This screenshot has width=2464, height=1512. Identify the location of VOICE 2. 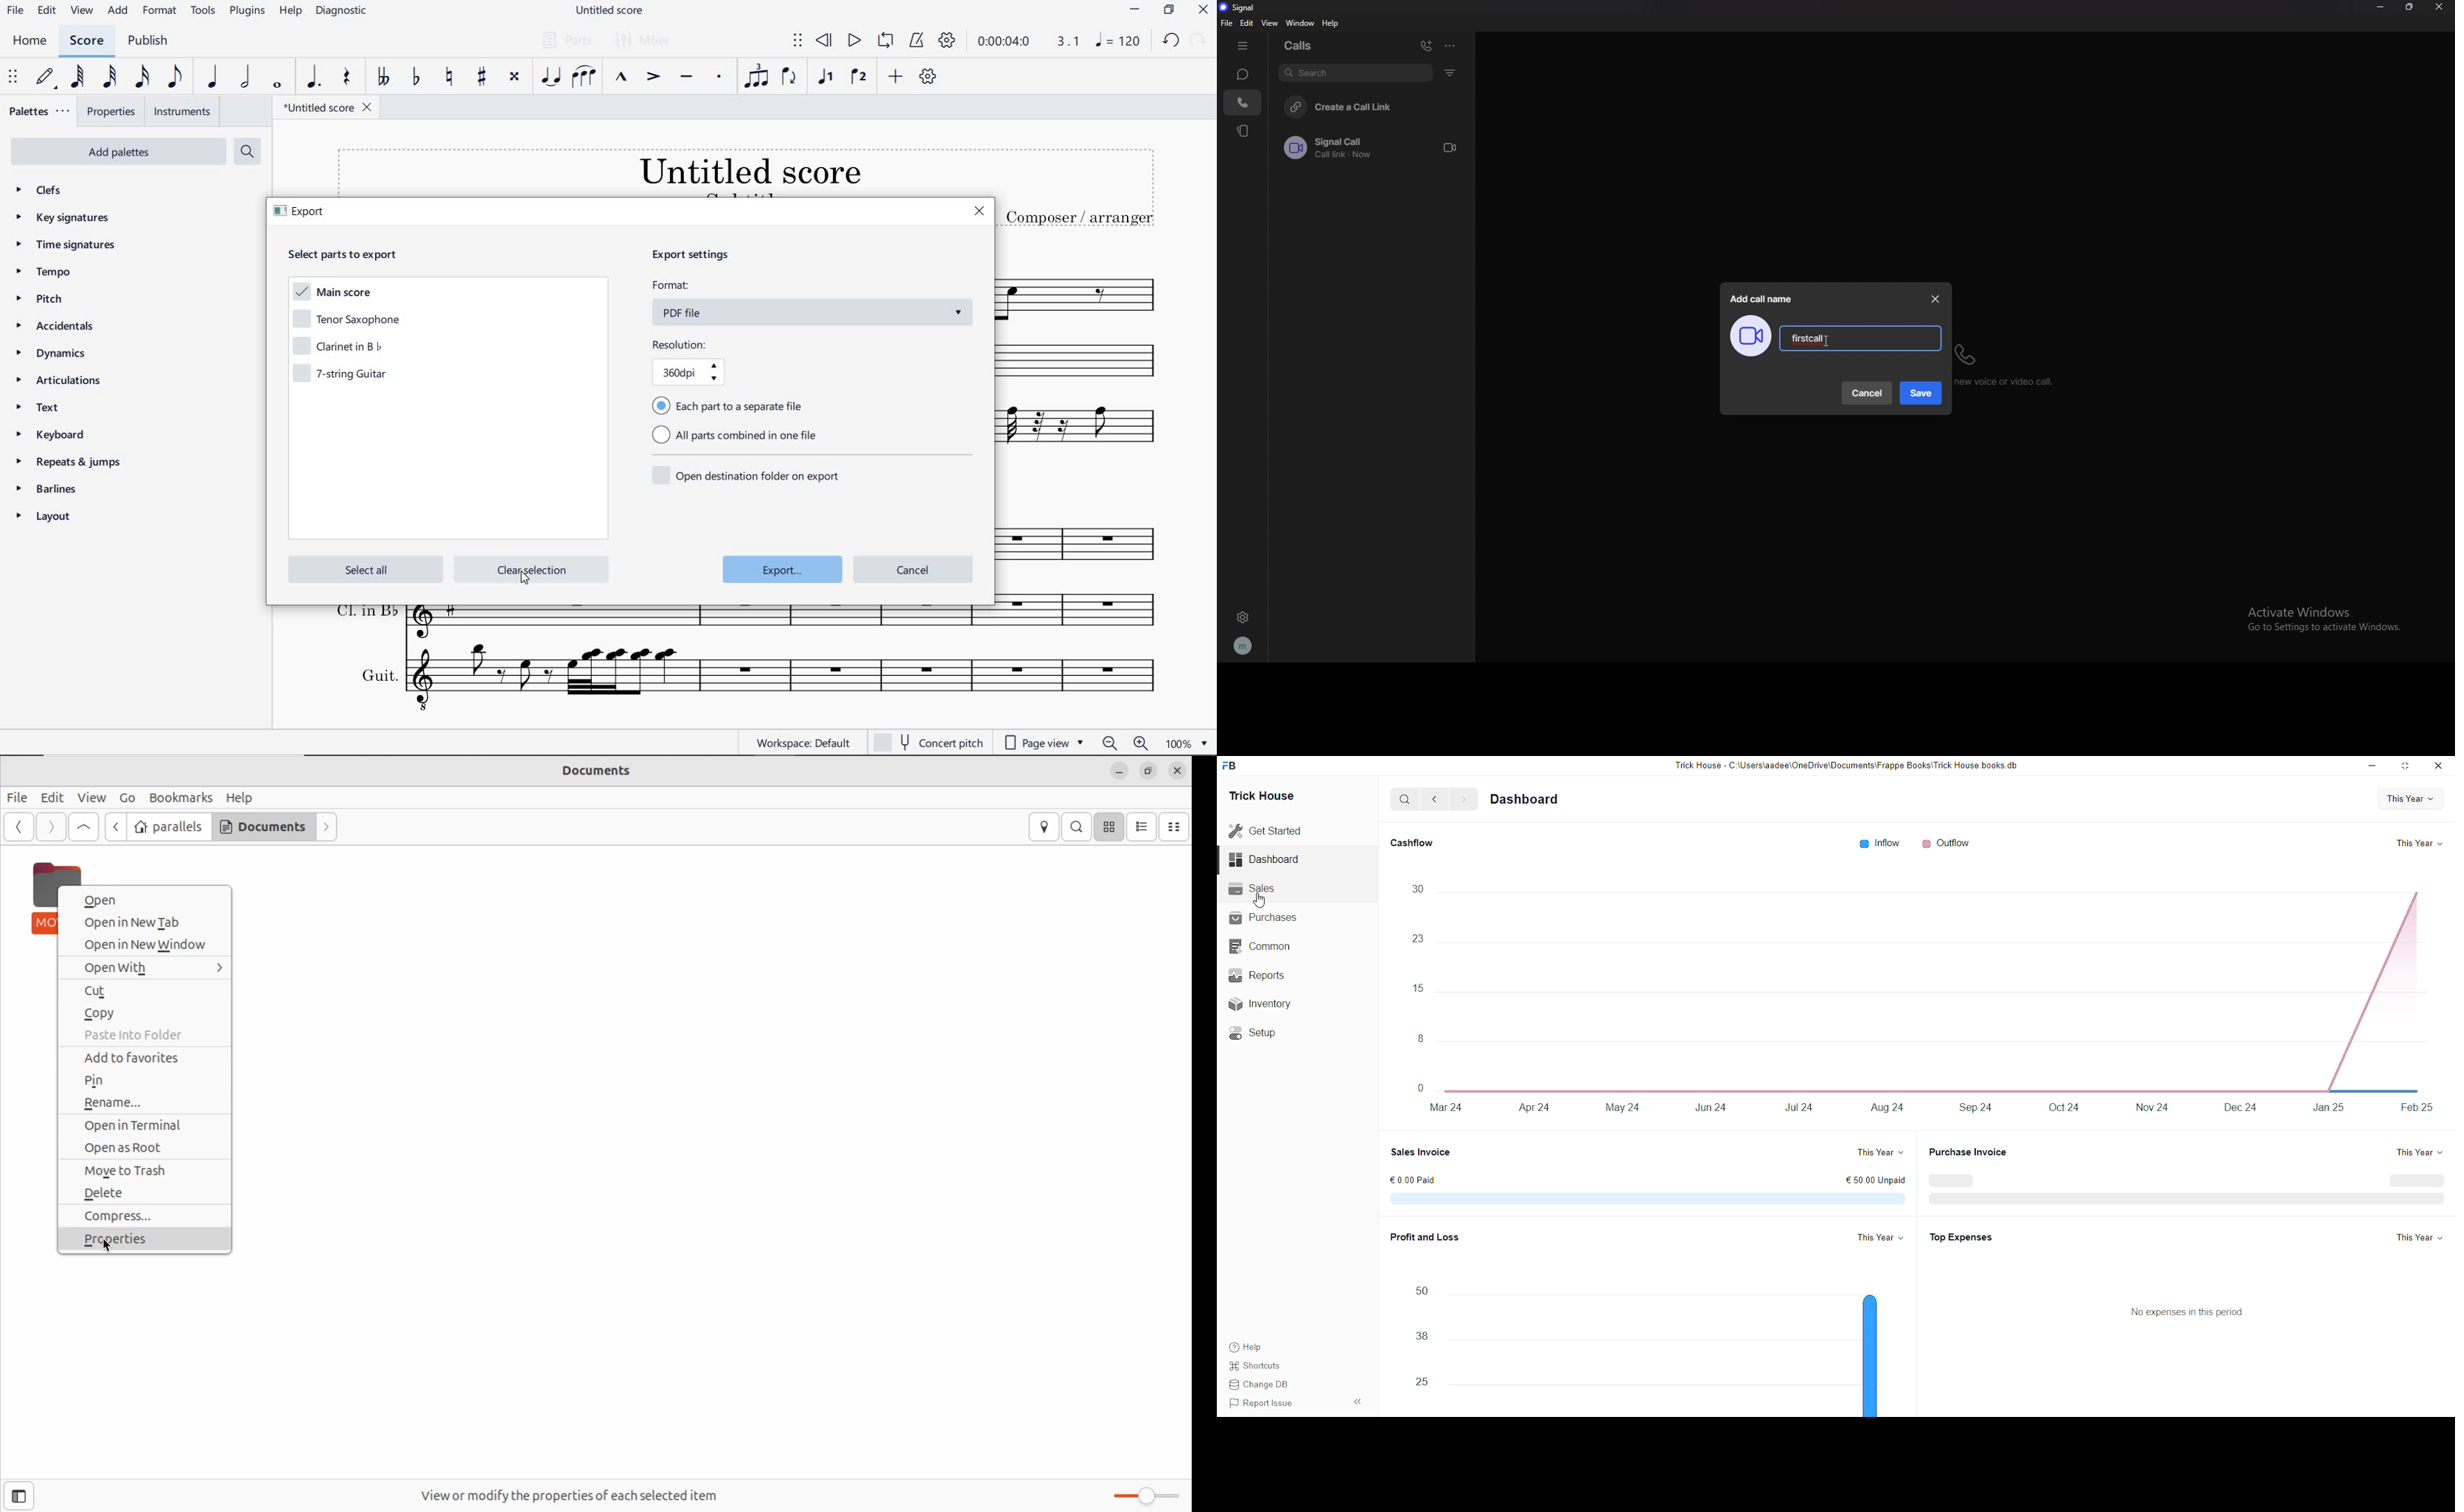
(860, 77).